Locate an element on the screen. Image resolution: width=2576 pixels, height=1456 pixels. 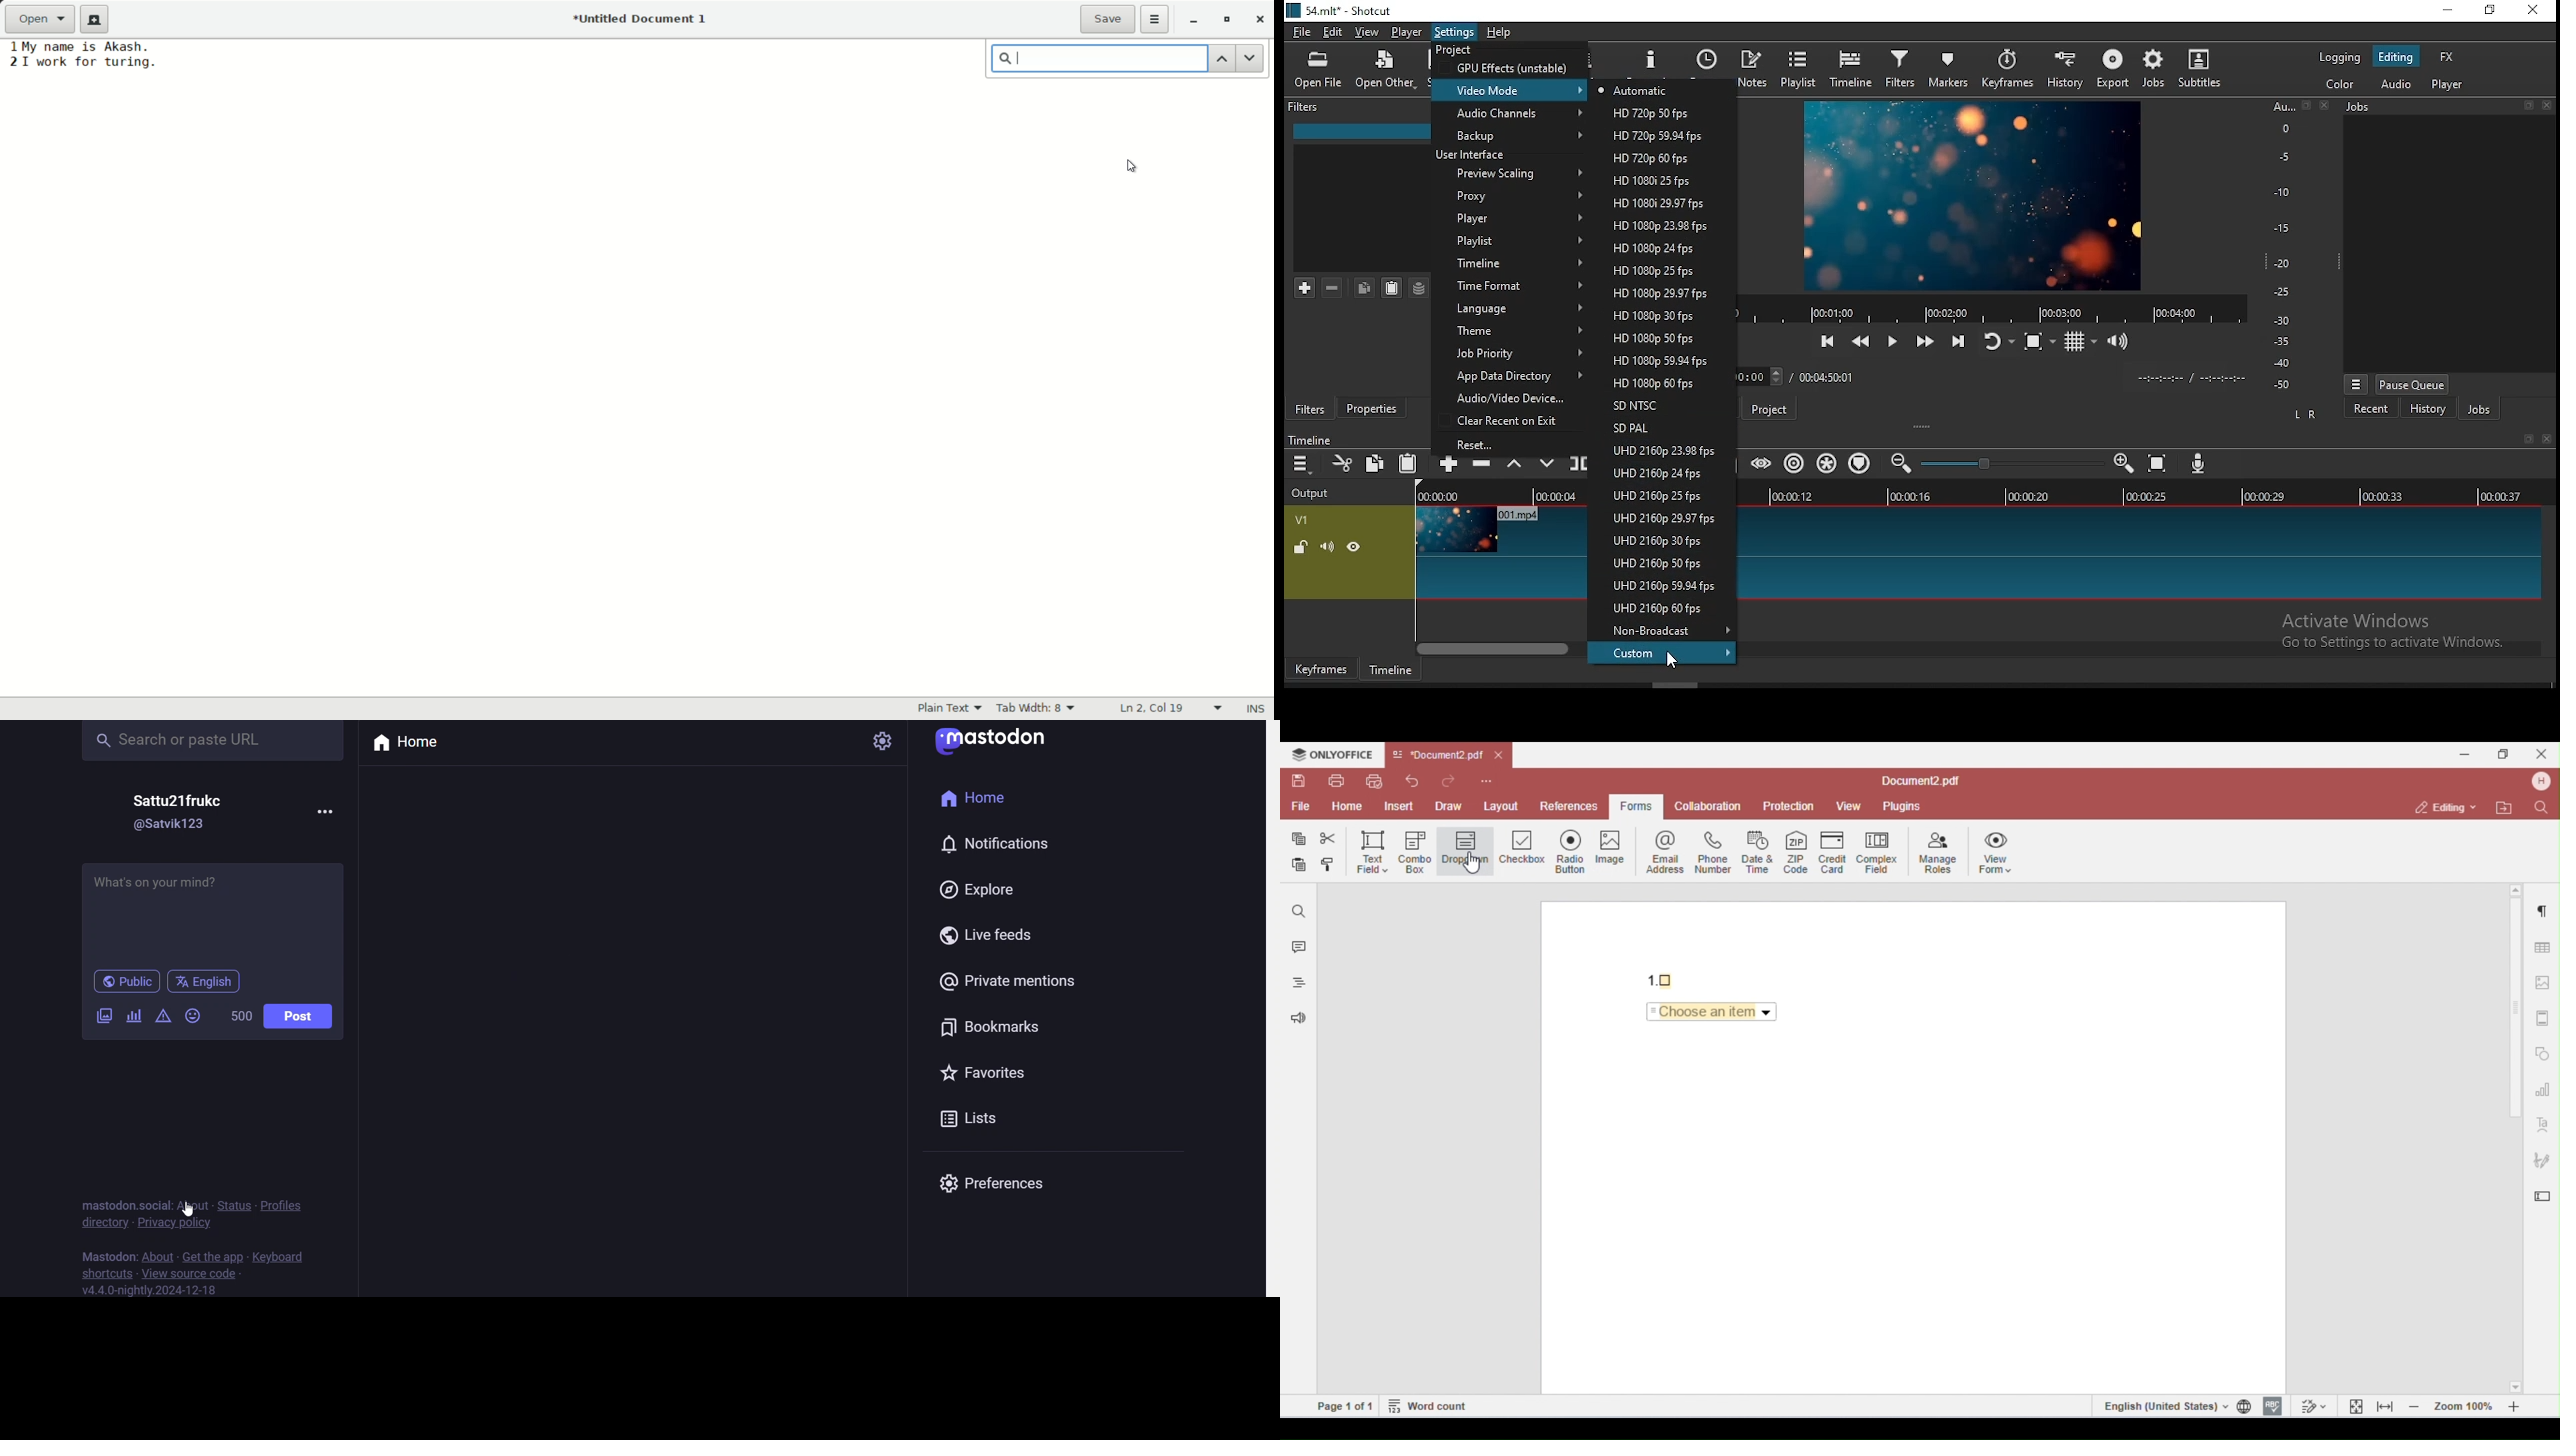
resolution option is located at coordinates (1663, 337).